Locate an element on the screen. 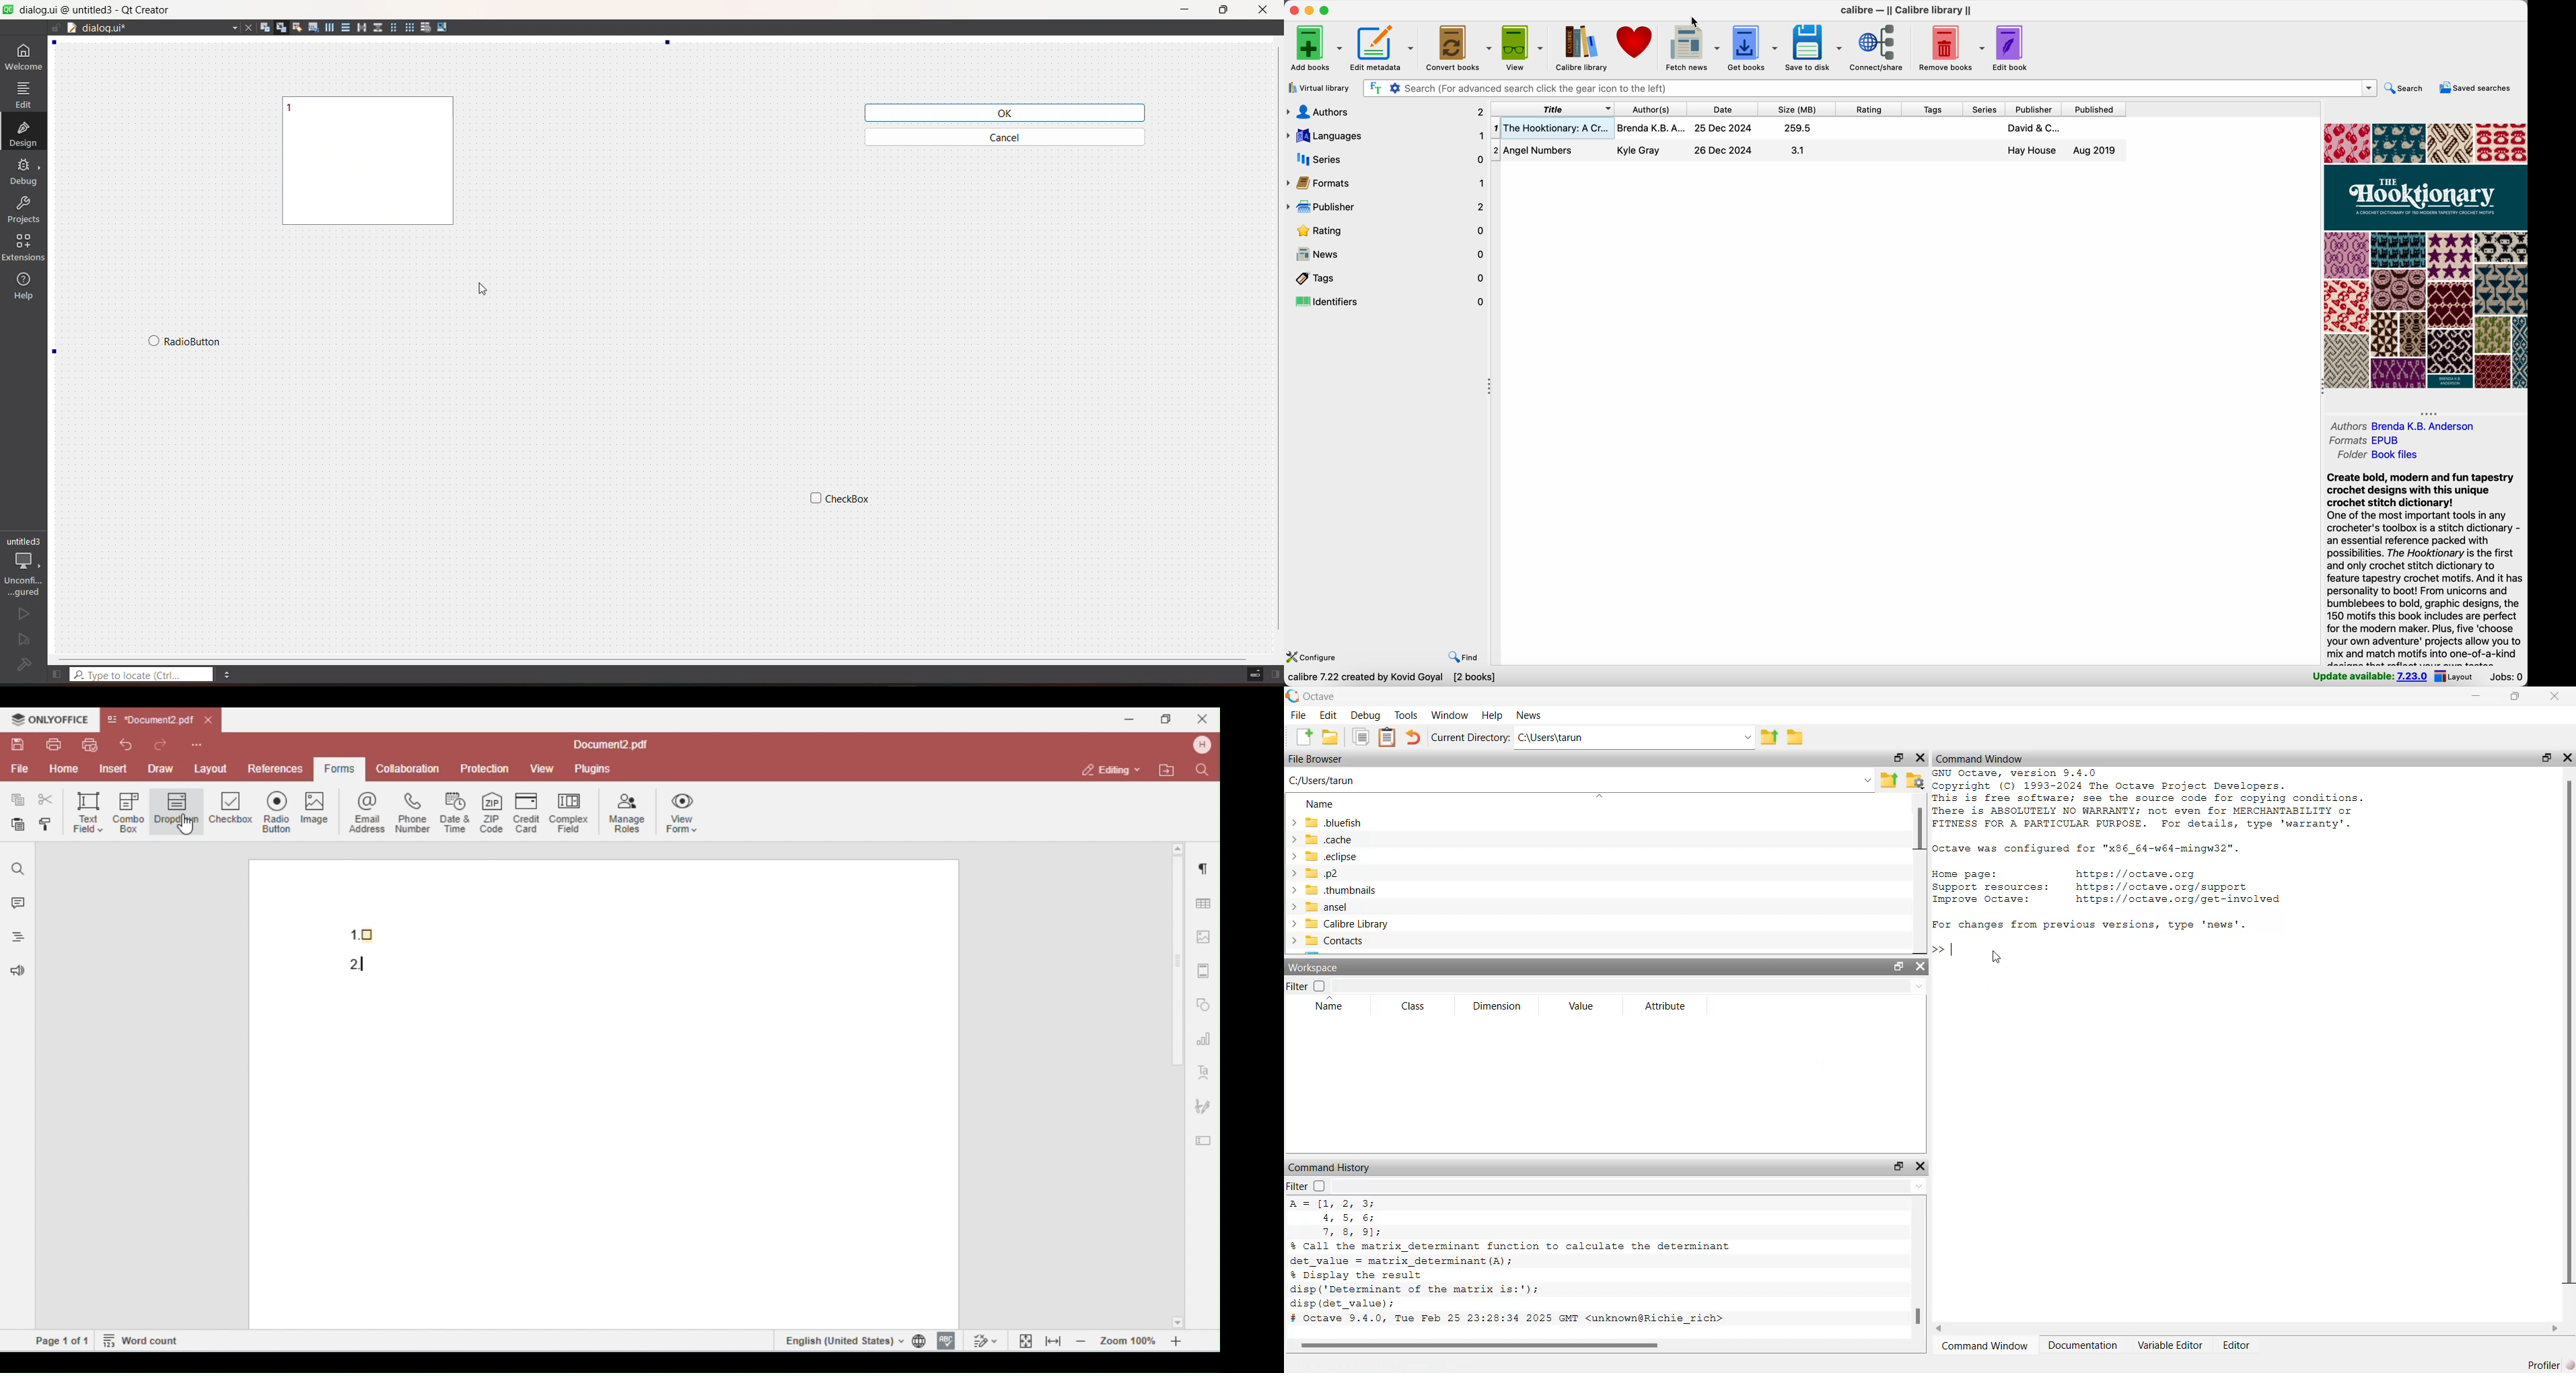 The height and width of the screenshot is (1400, 2576). rating is located at coordinates (1869, 109).